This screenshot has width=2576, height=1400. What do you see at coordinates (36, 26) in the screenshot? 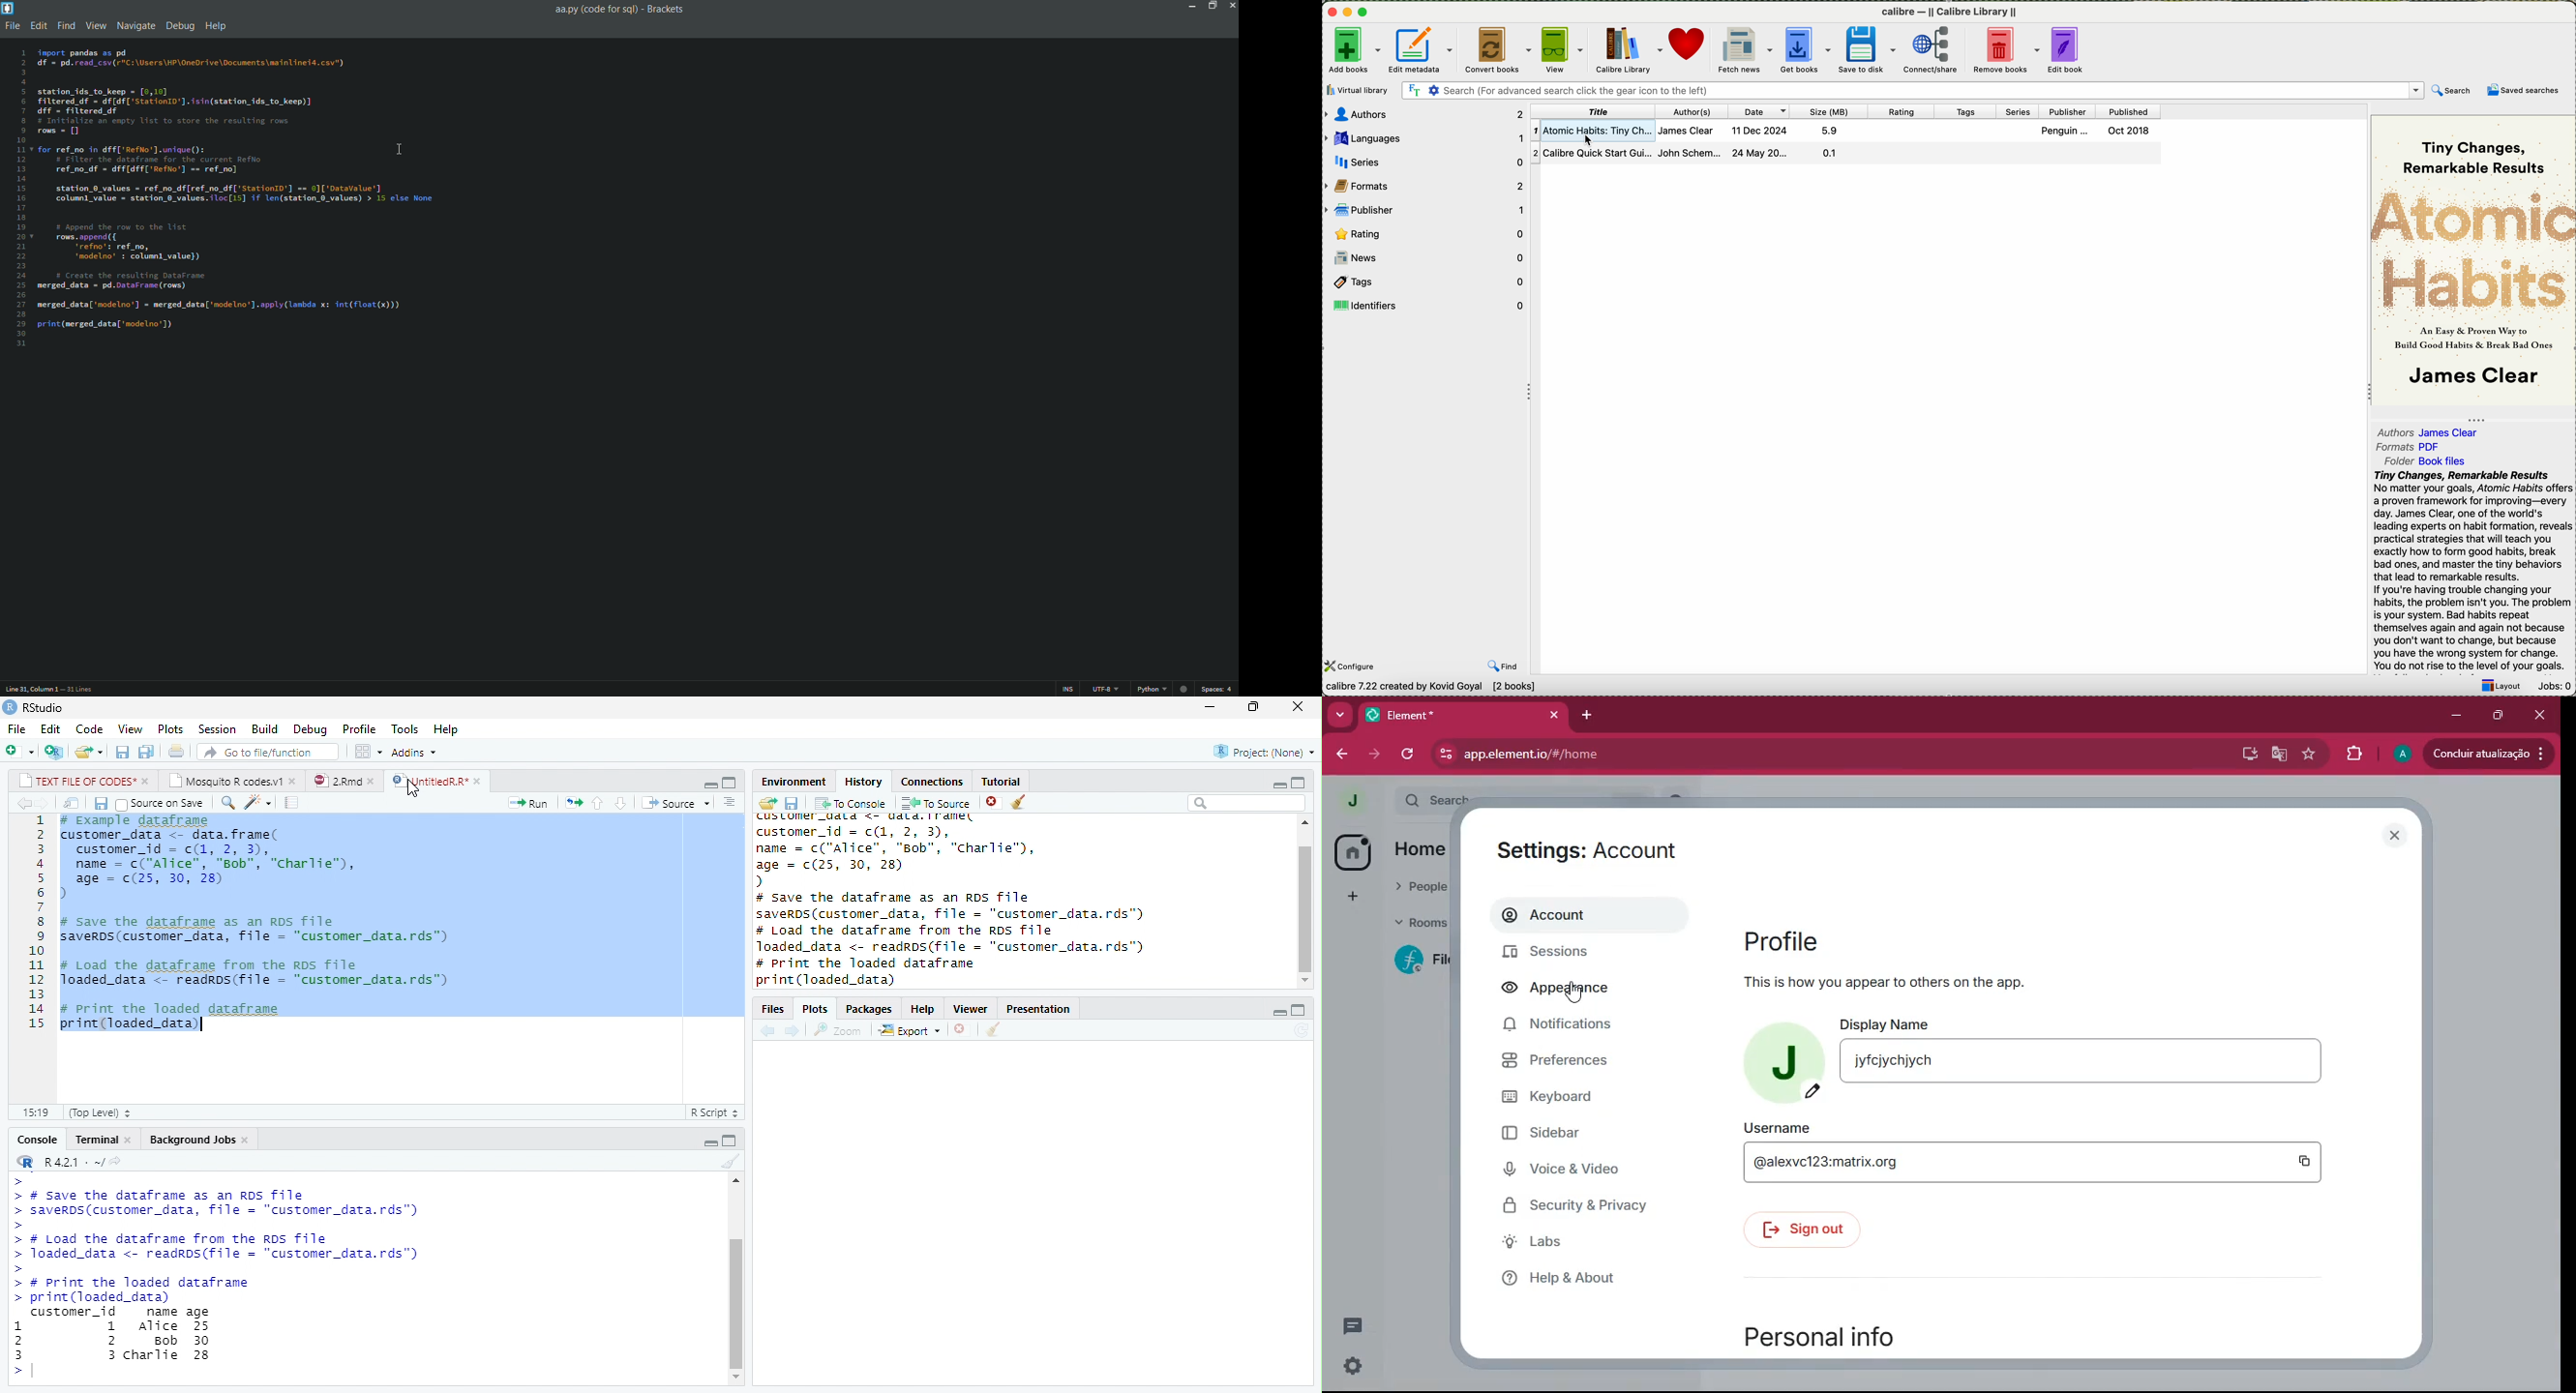
I see `edit menu` at bounding box center [36, 26].